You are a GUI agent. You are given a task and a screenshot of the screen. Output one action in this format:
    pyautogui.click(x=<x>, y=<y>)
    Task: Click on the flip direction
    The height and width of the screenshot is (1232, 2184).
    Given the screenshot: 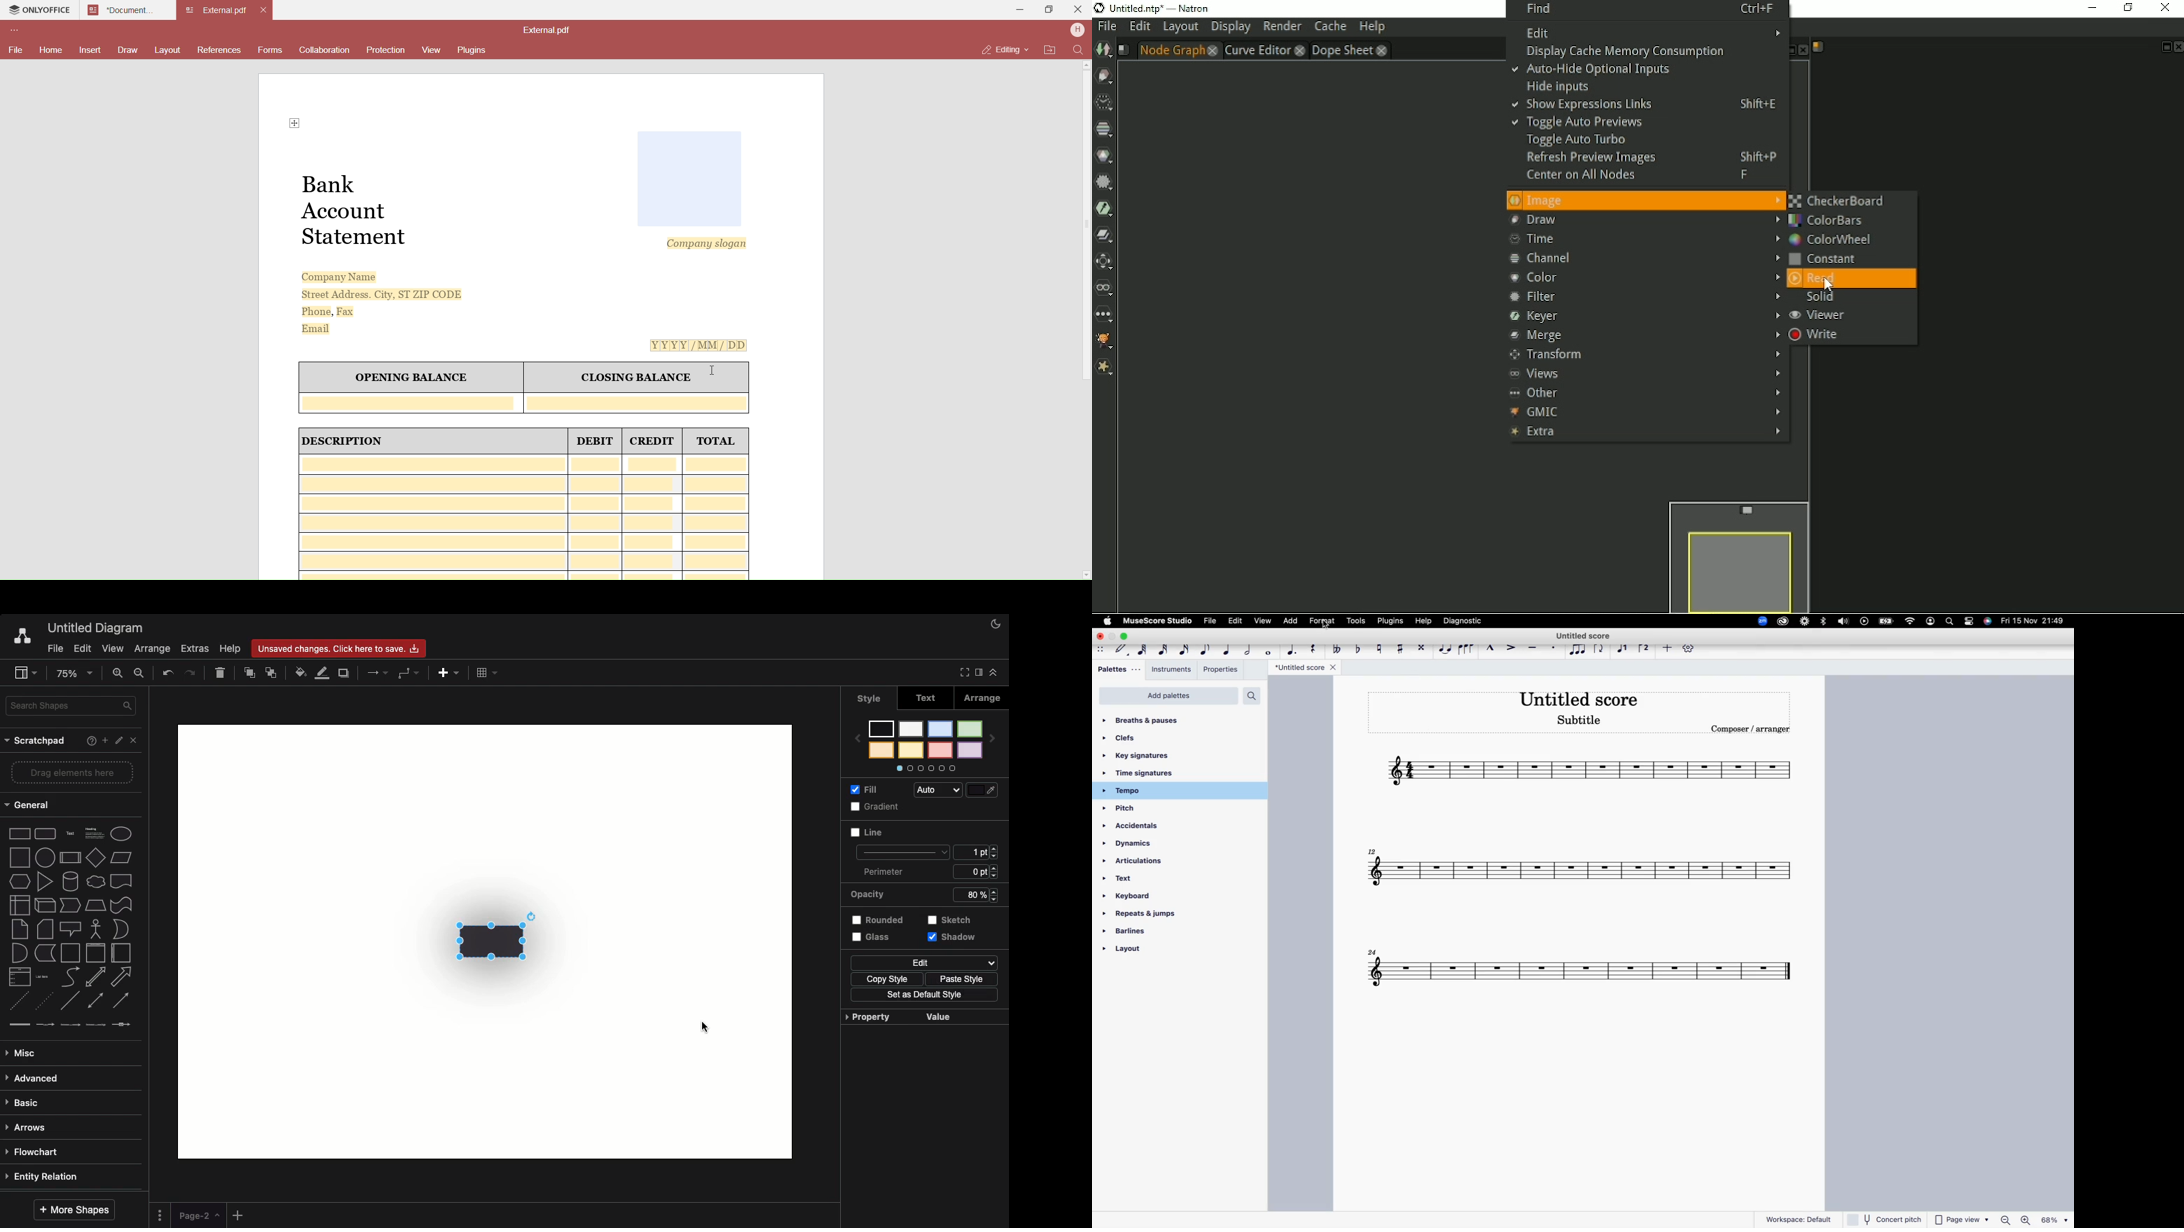 What is the action you would take?
    pyautogui.click(x=1600, y=648)
    